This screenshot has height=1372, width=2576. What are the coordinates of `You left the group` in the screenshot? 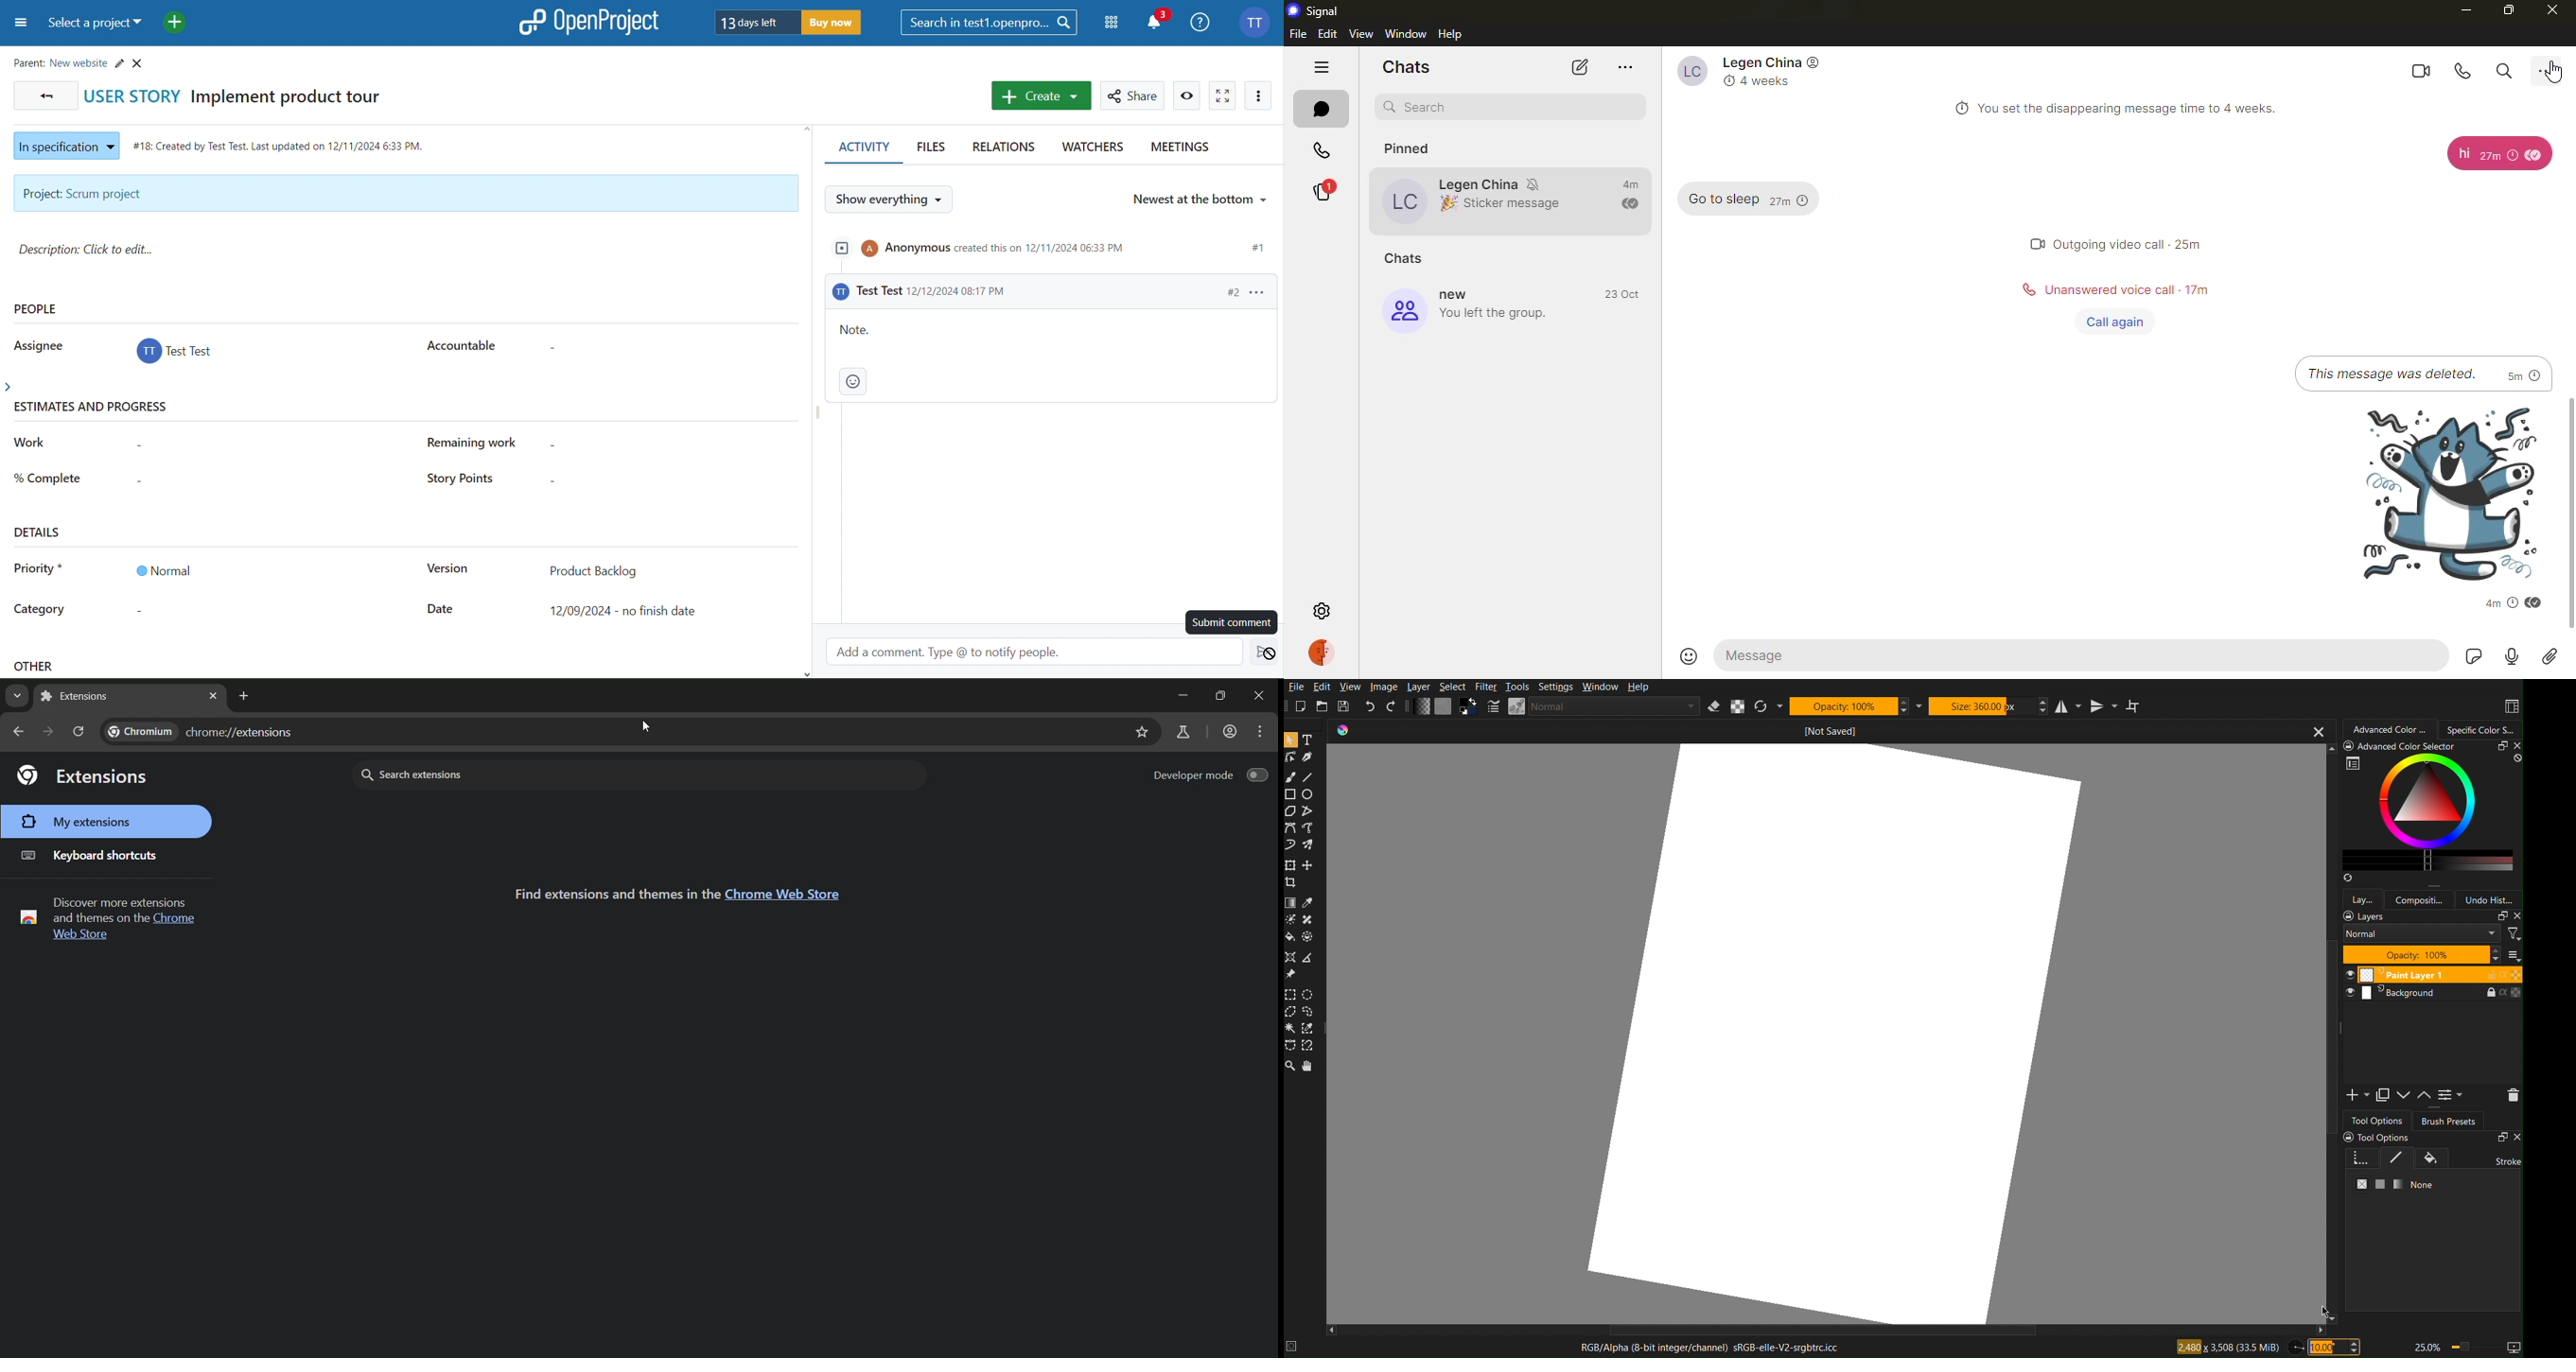 It's located at (1498, 314).